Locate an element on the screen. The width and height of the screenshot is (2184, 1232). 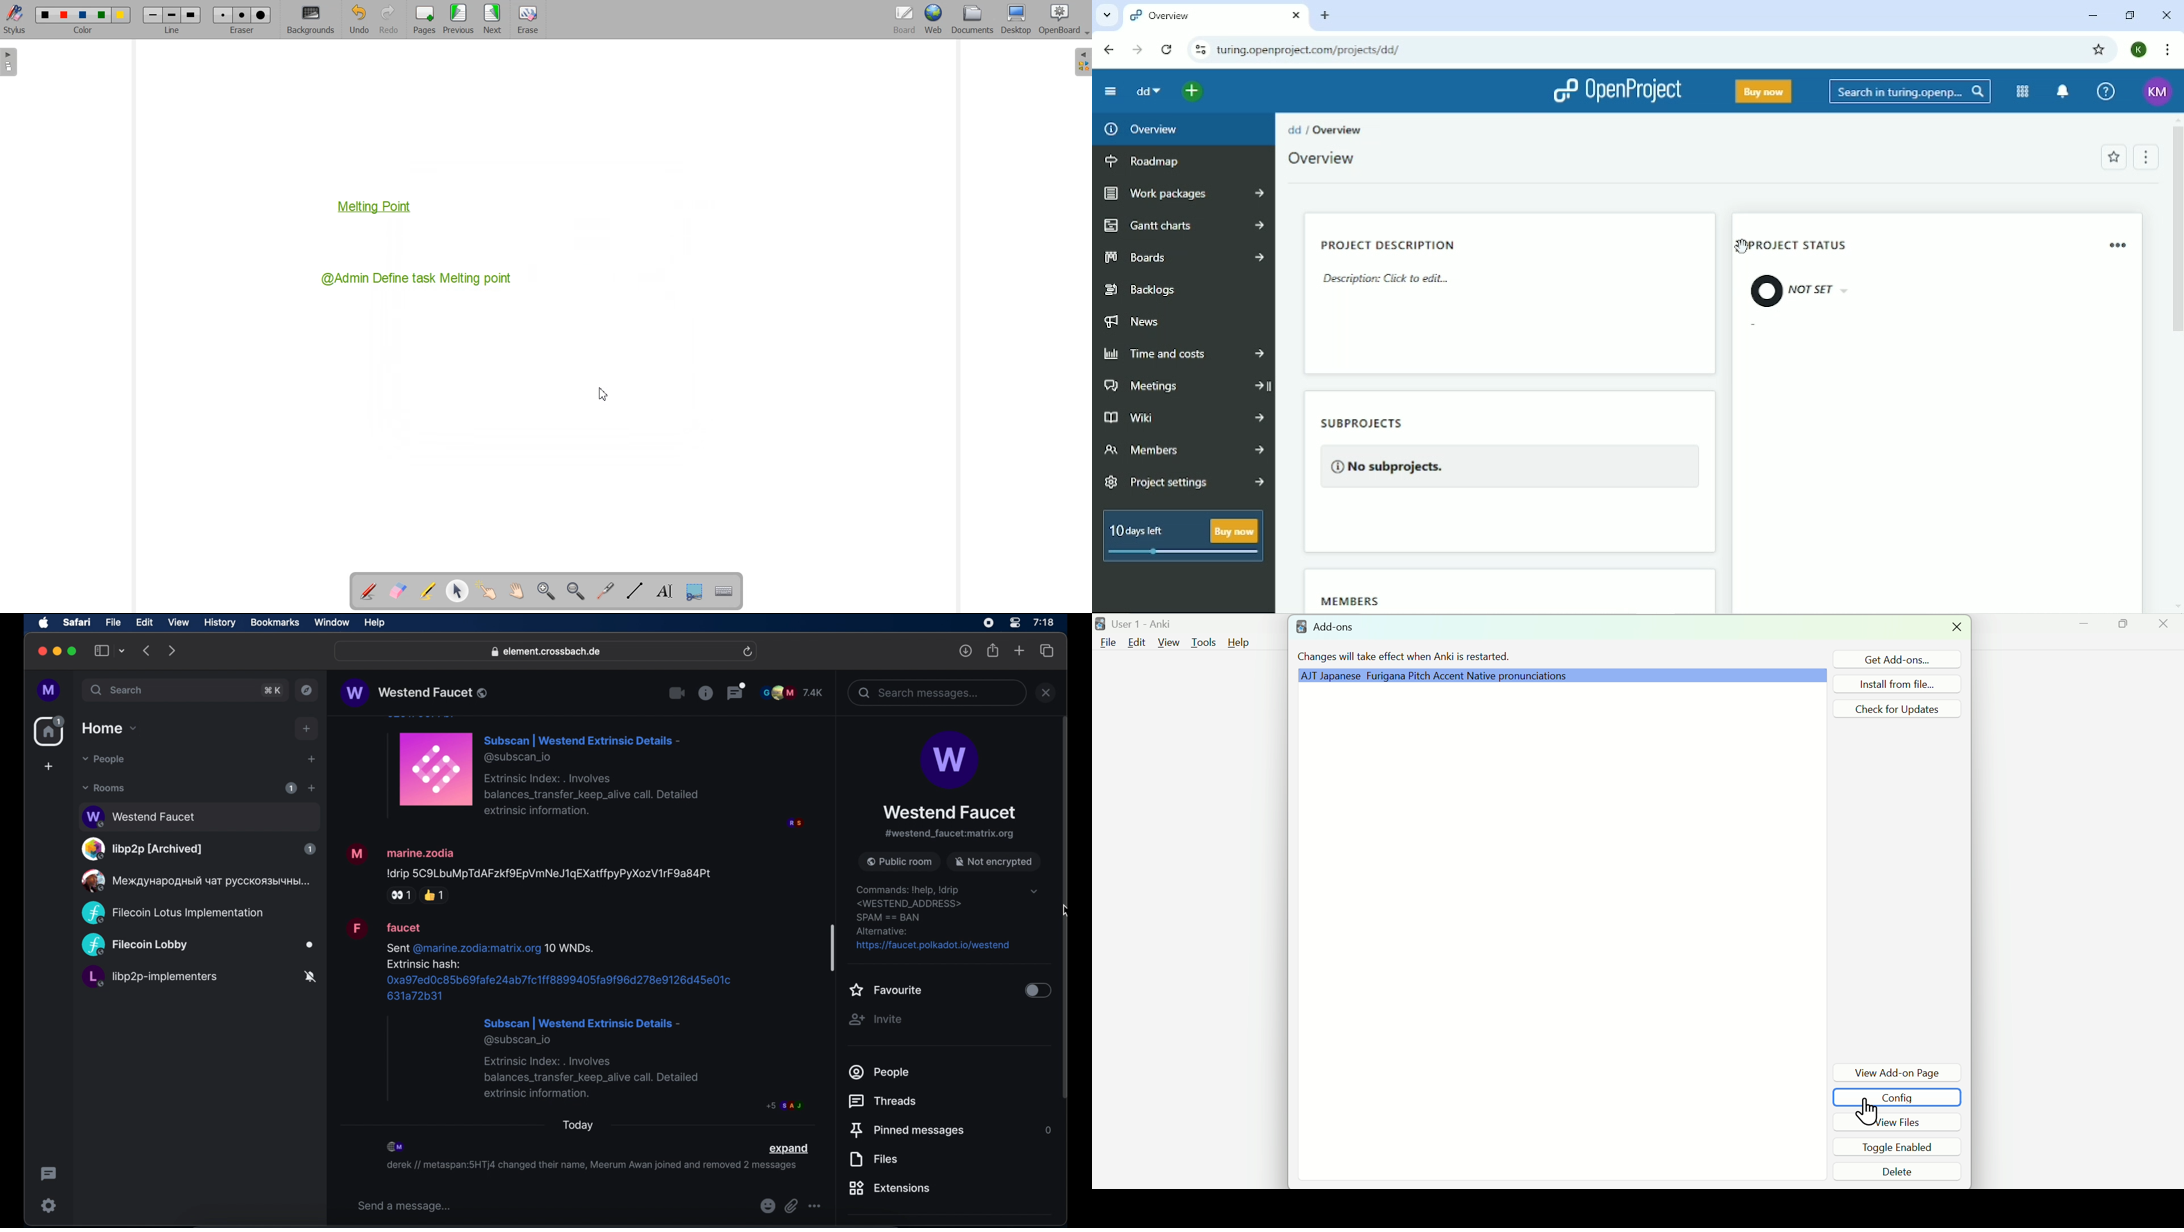
Maximize is located at coordinates (2128, 628).